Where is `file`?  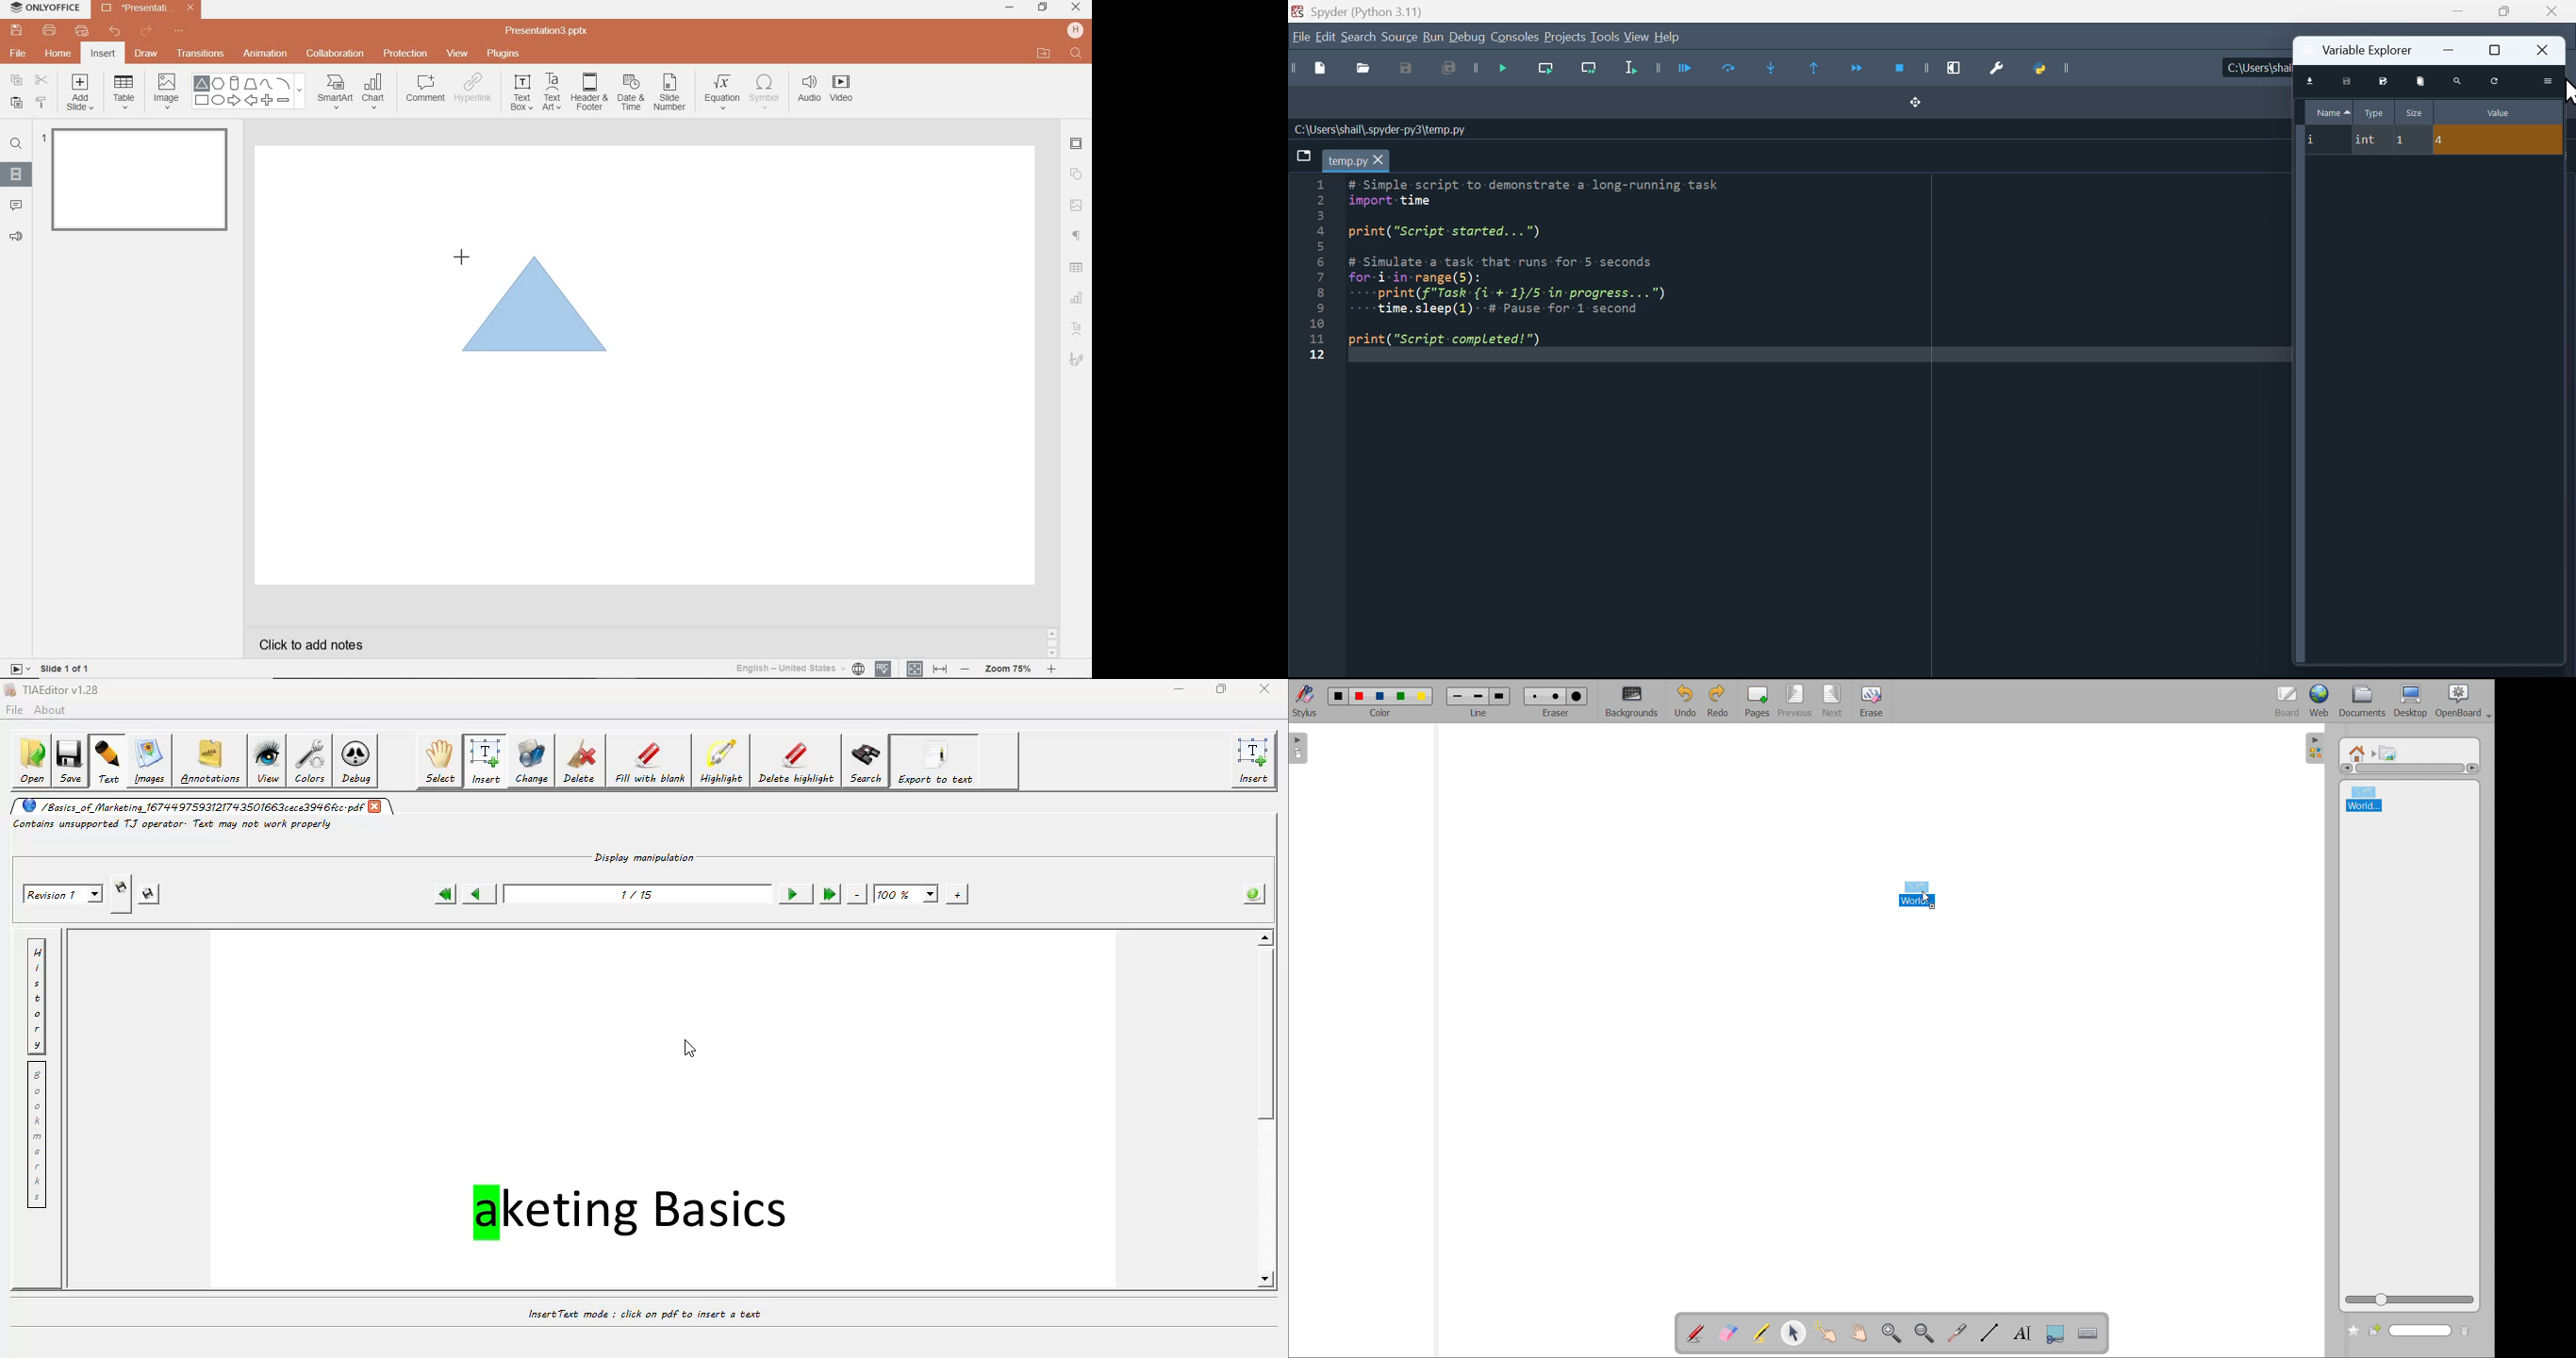 file is located at coordinates (1300, 36).